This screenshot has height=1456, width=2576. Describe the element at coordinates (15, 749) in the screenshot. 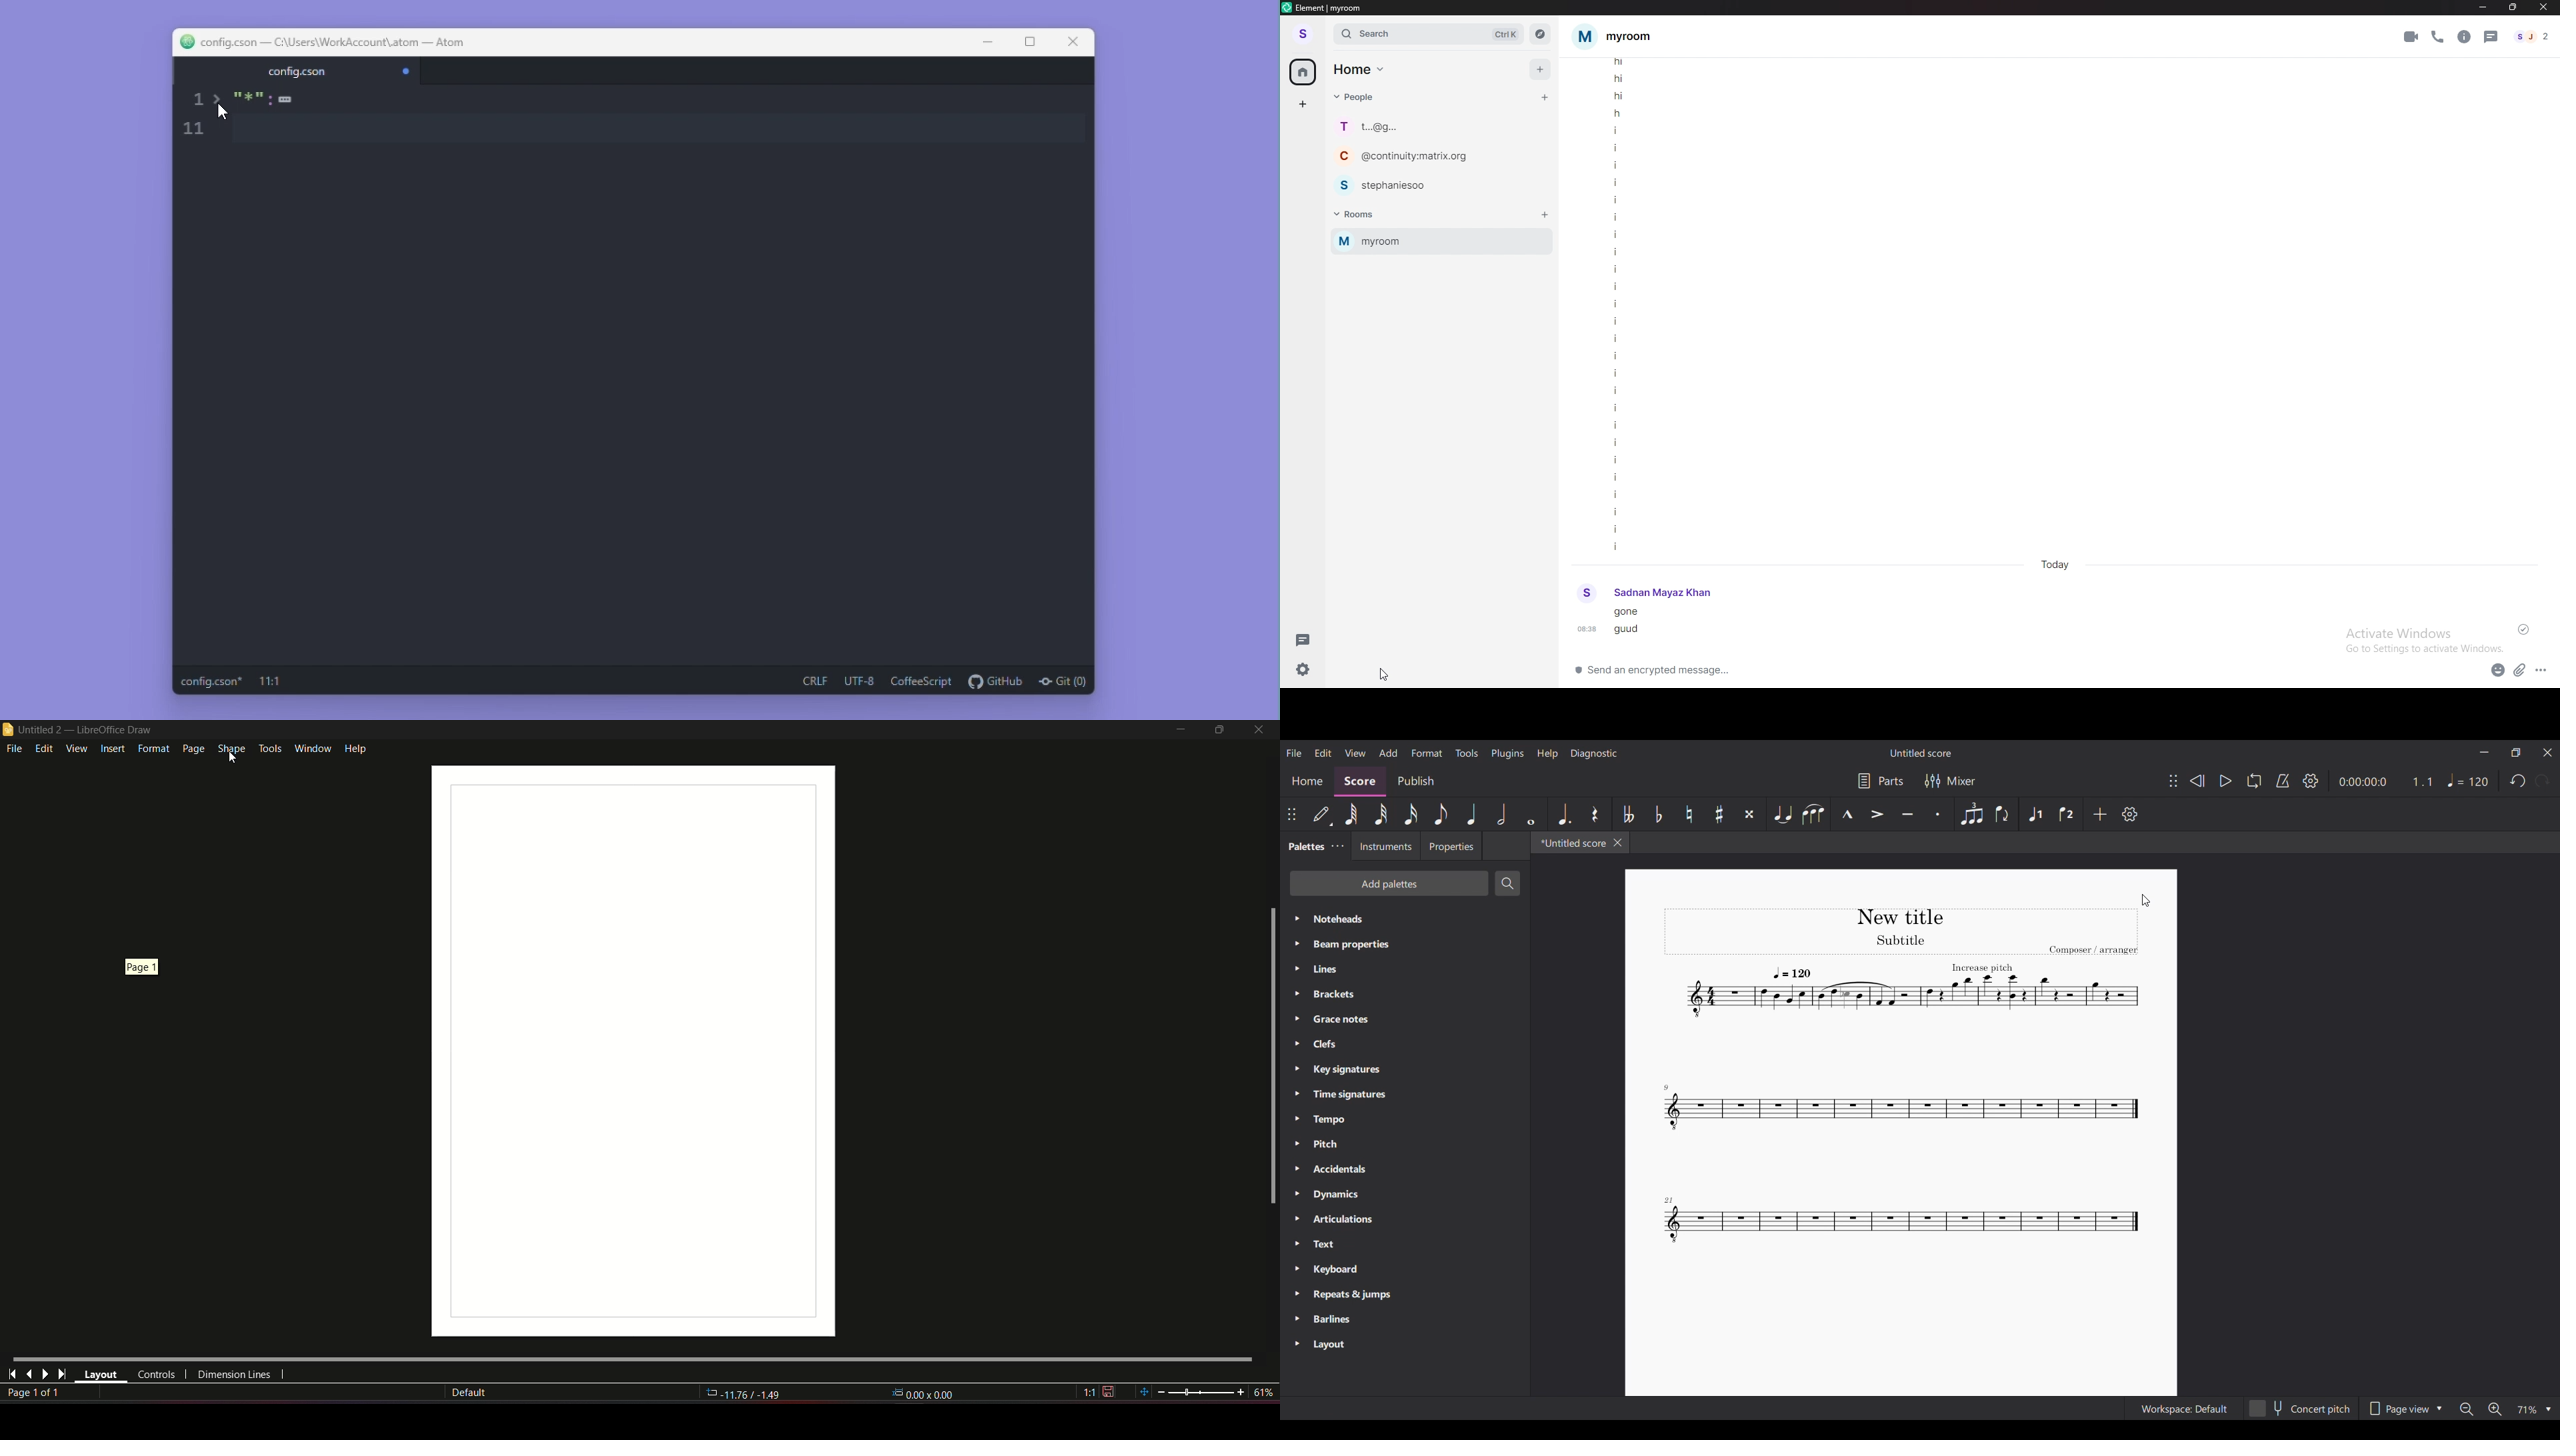

I see `file` at that location.